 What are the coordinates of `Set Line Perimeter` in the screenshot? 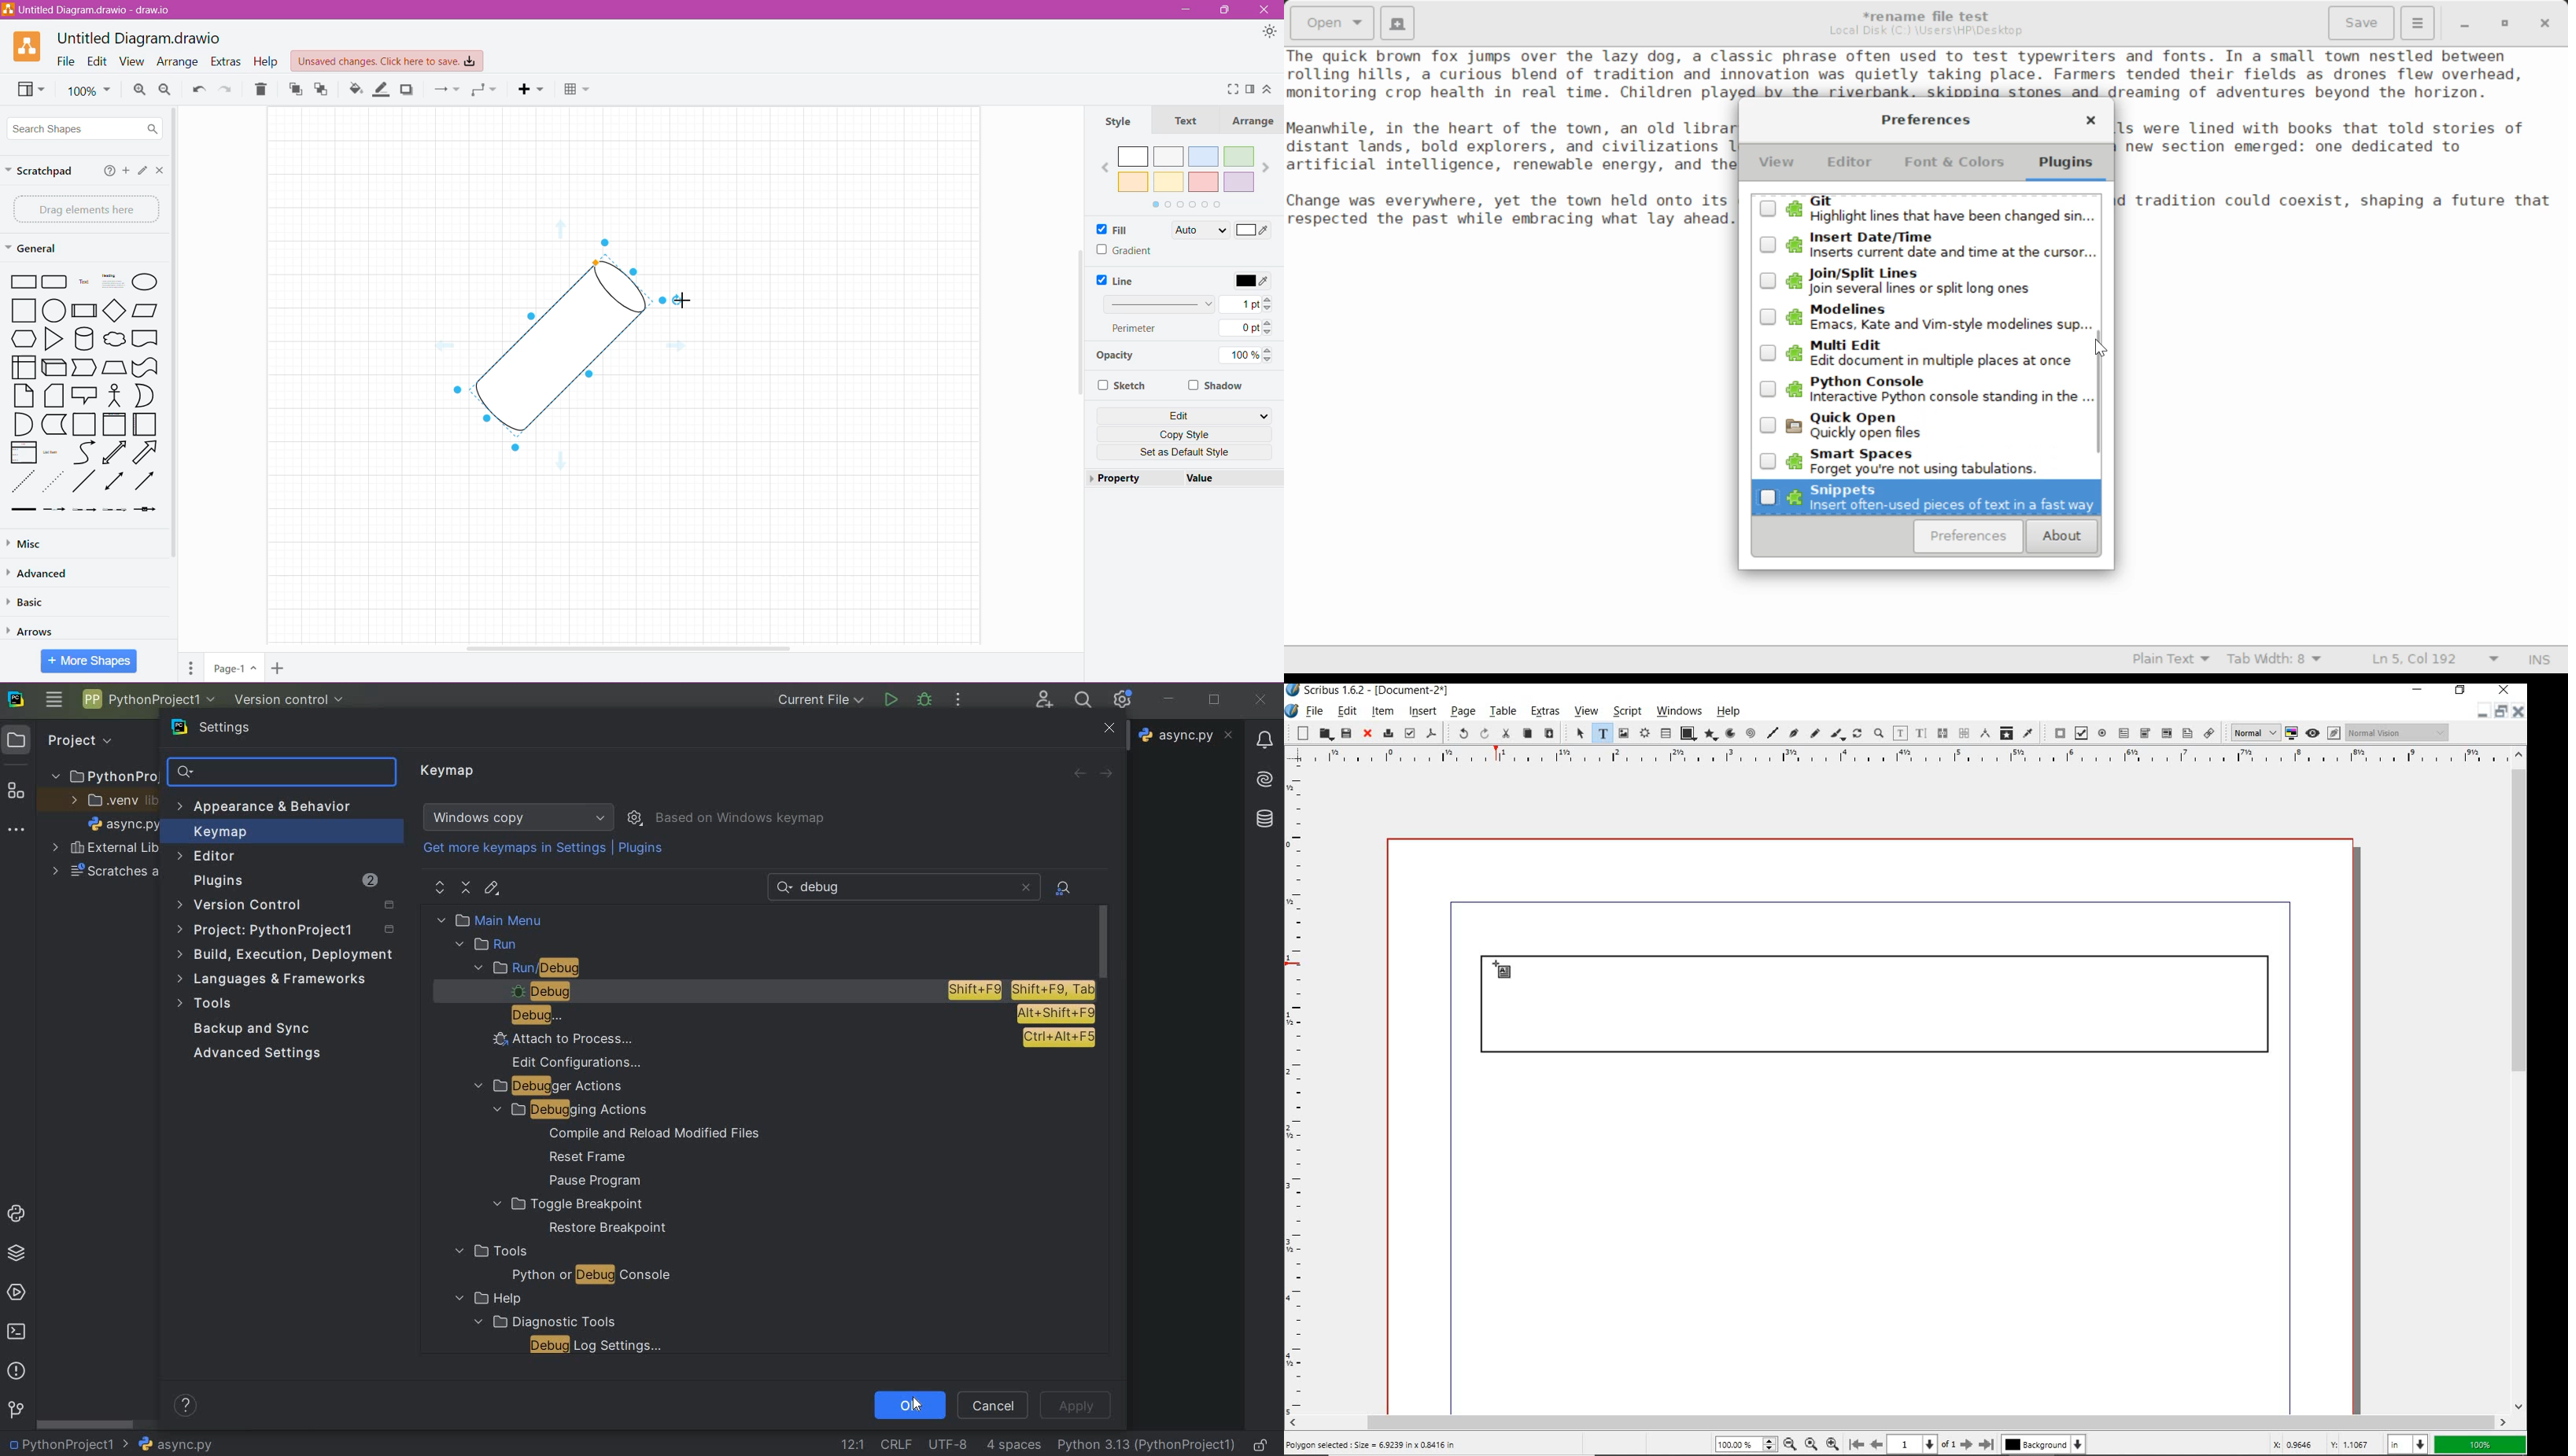 It's located at (1188, 329).